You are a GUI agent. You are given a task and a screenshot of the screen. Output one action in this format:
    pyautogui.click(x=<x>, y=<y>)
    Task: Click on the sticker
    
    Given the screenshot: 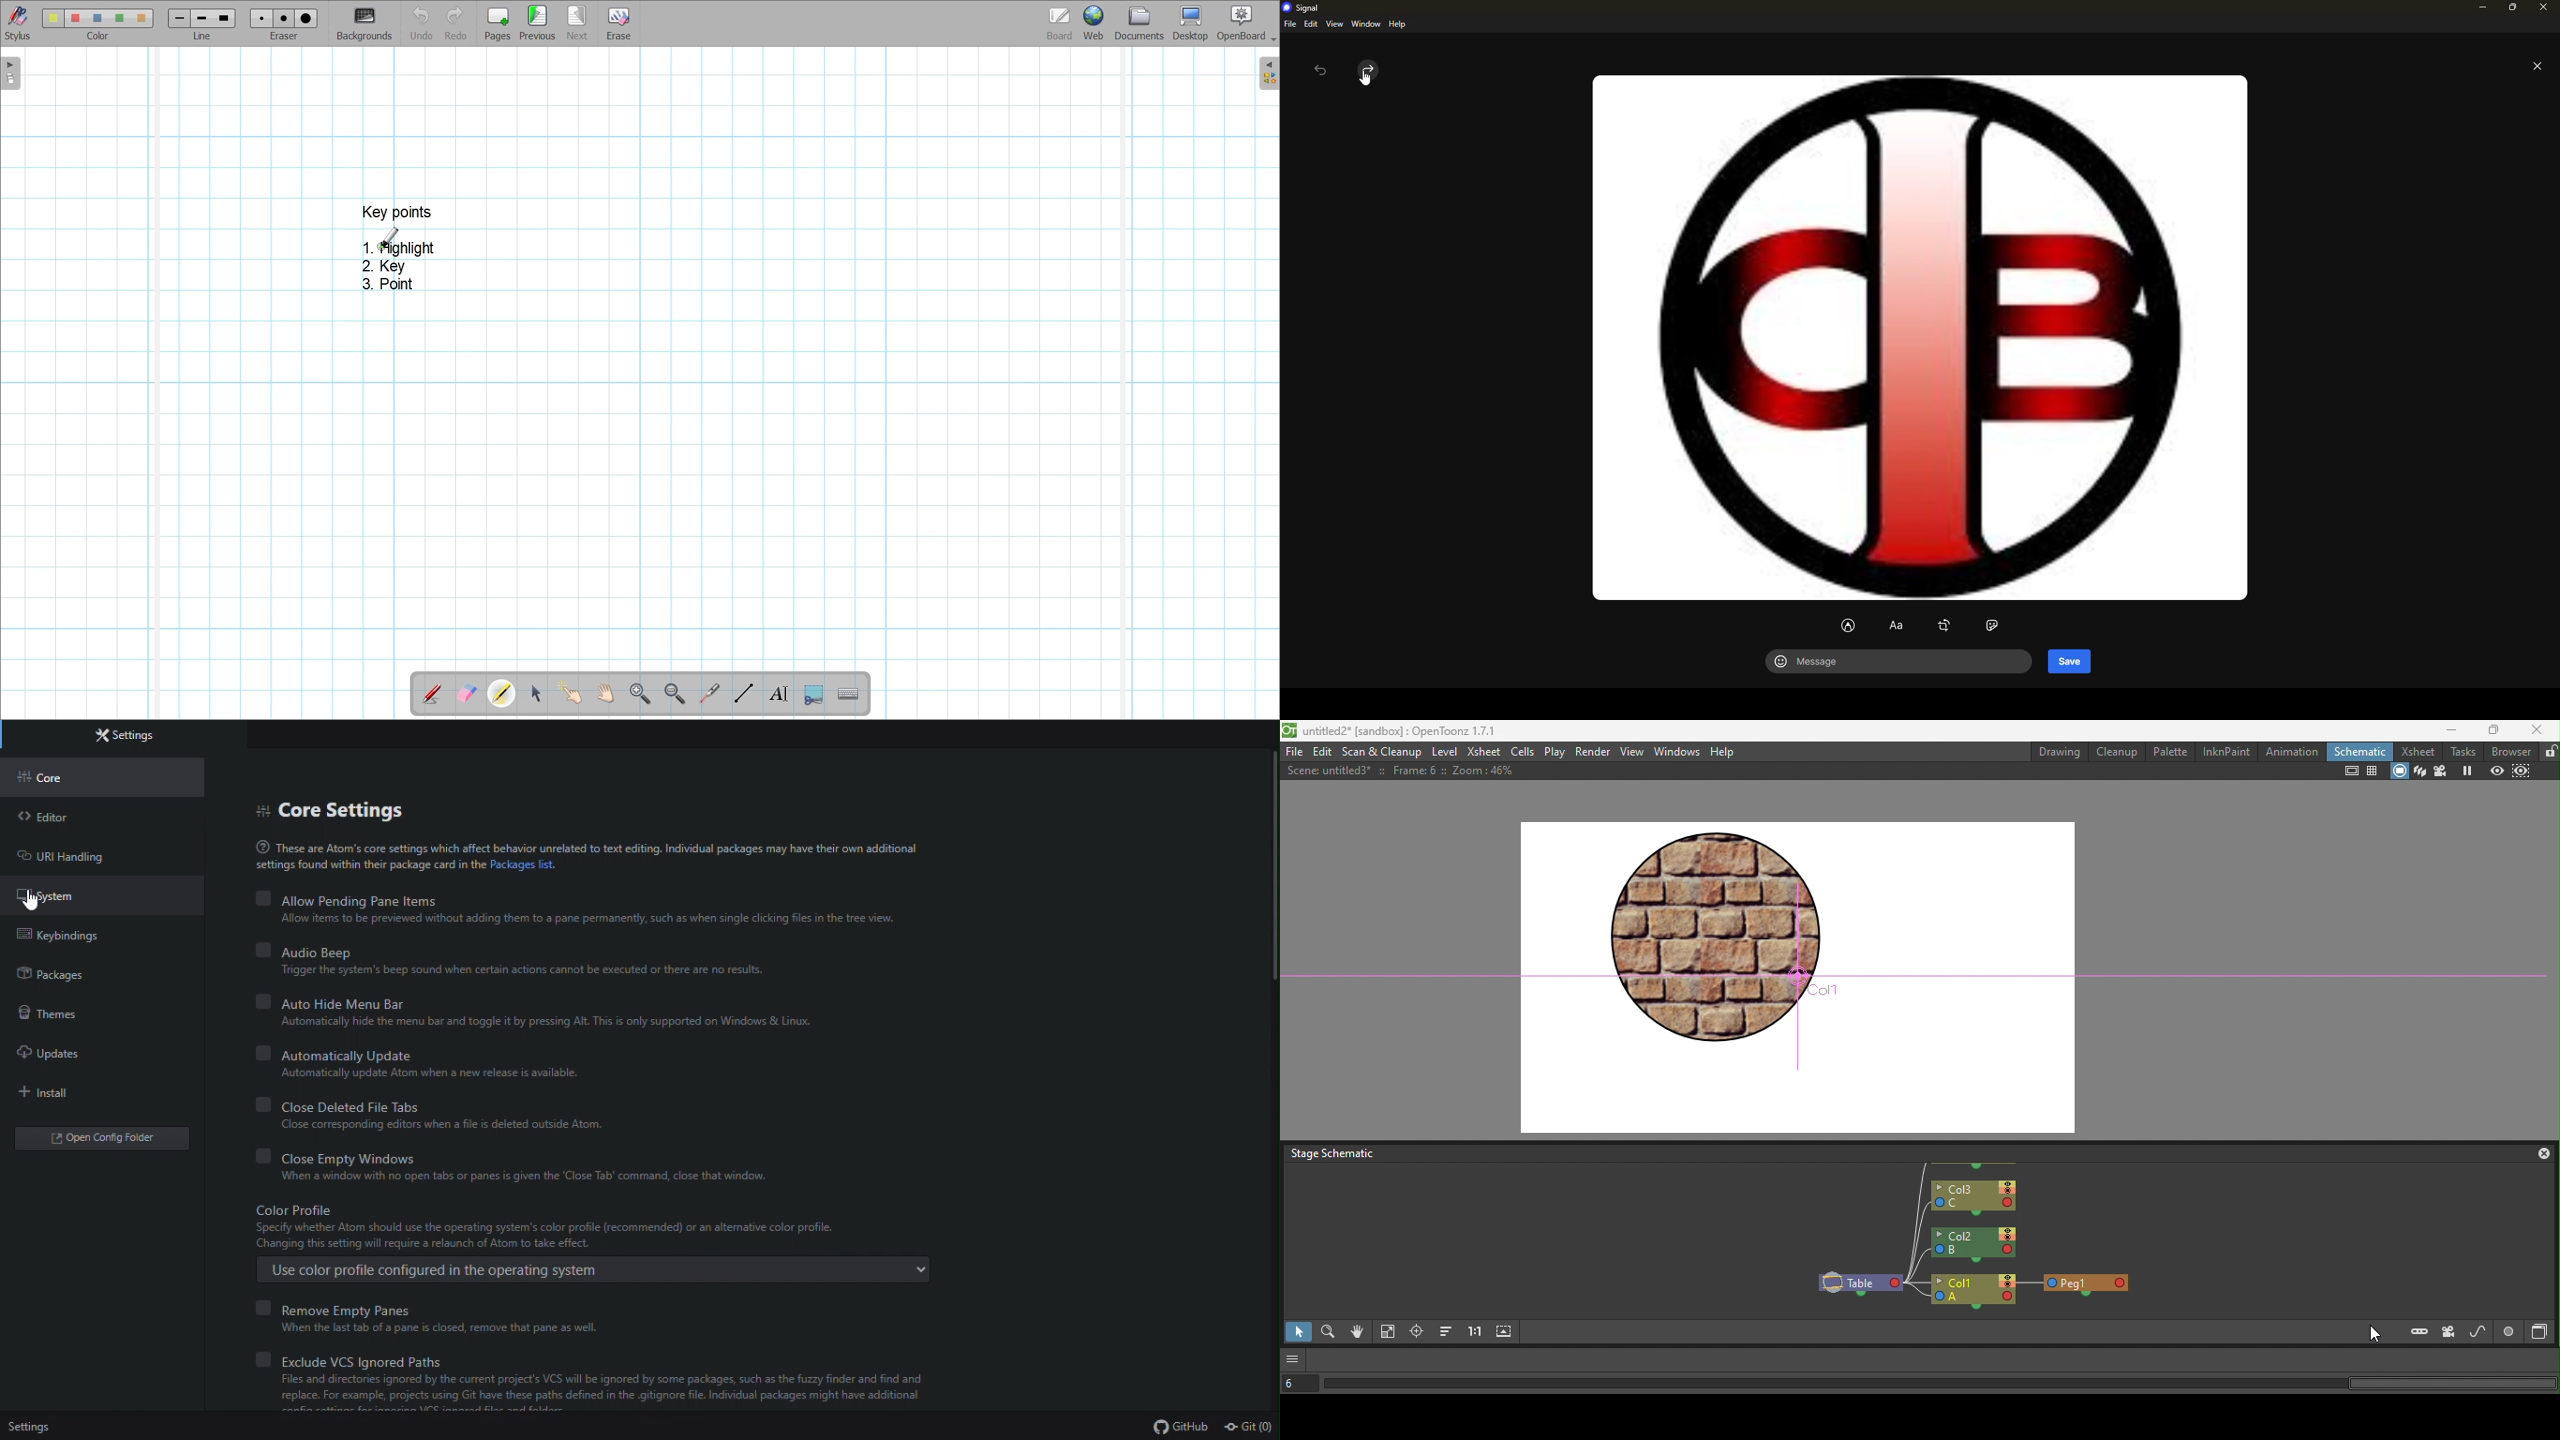 What is the action you would take?
    pyautogui.click(x=1994, y=625)
    